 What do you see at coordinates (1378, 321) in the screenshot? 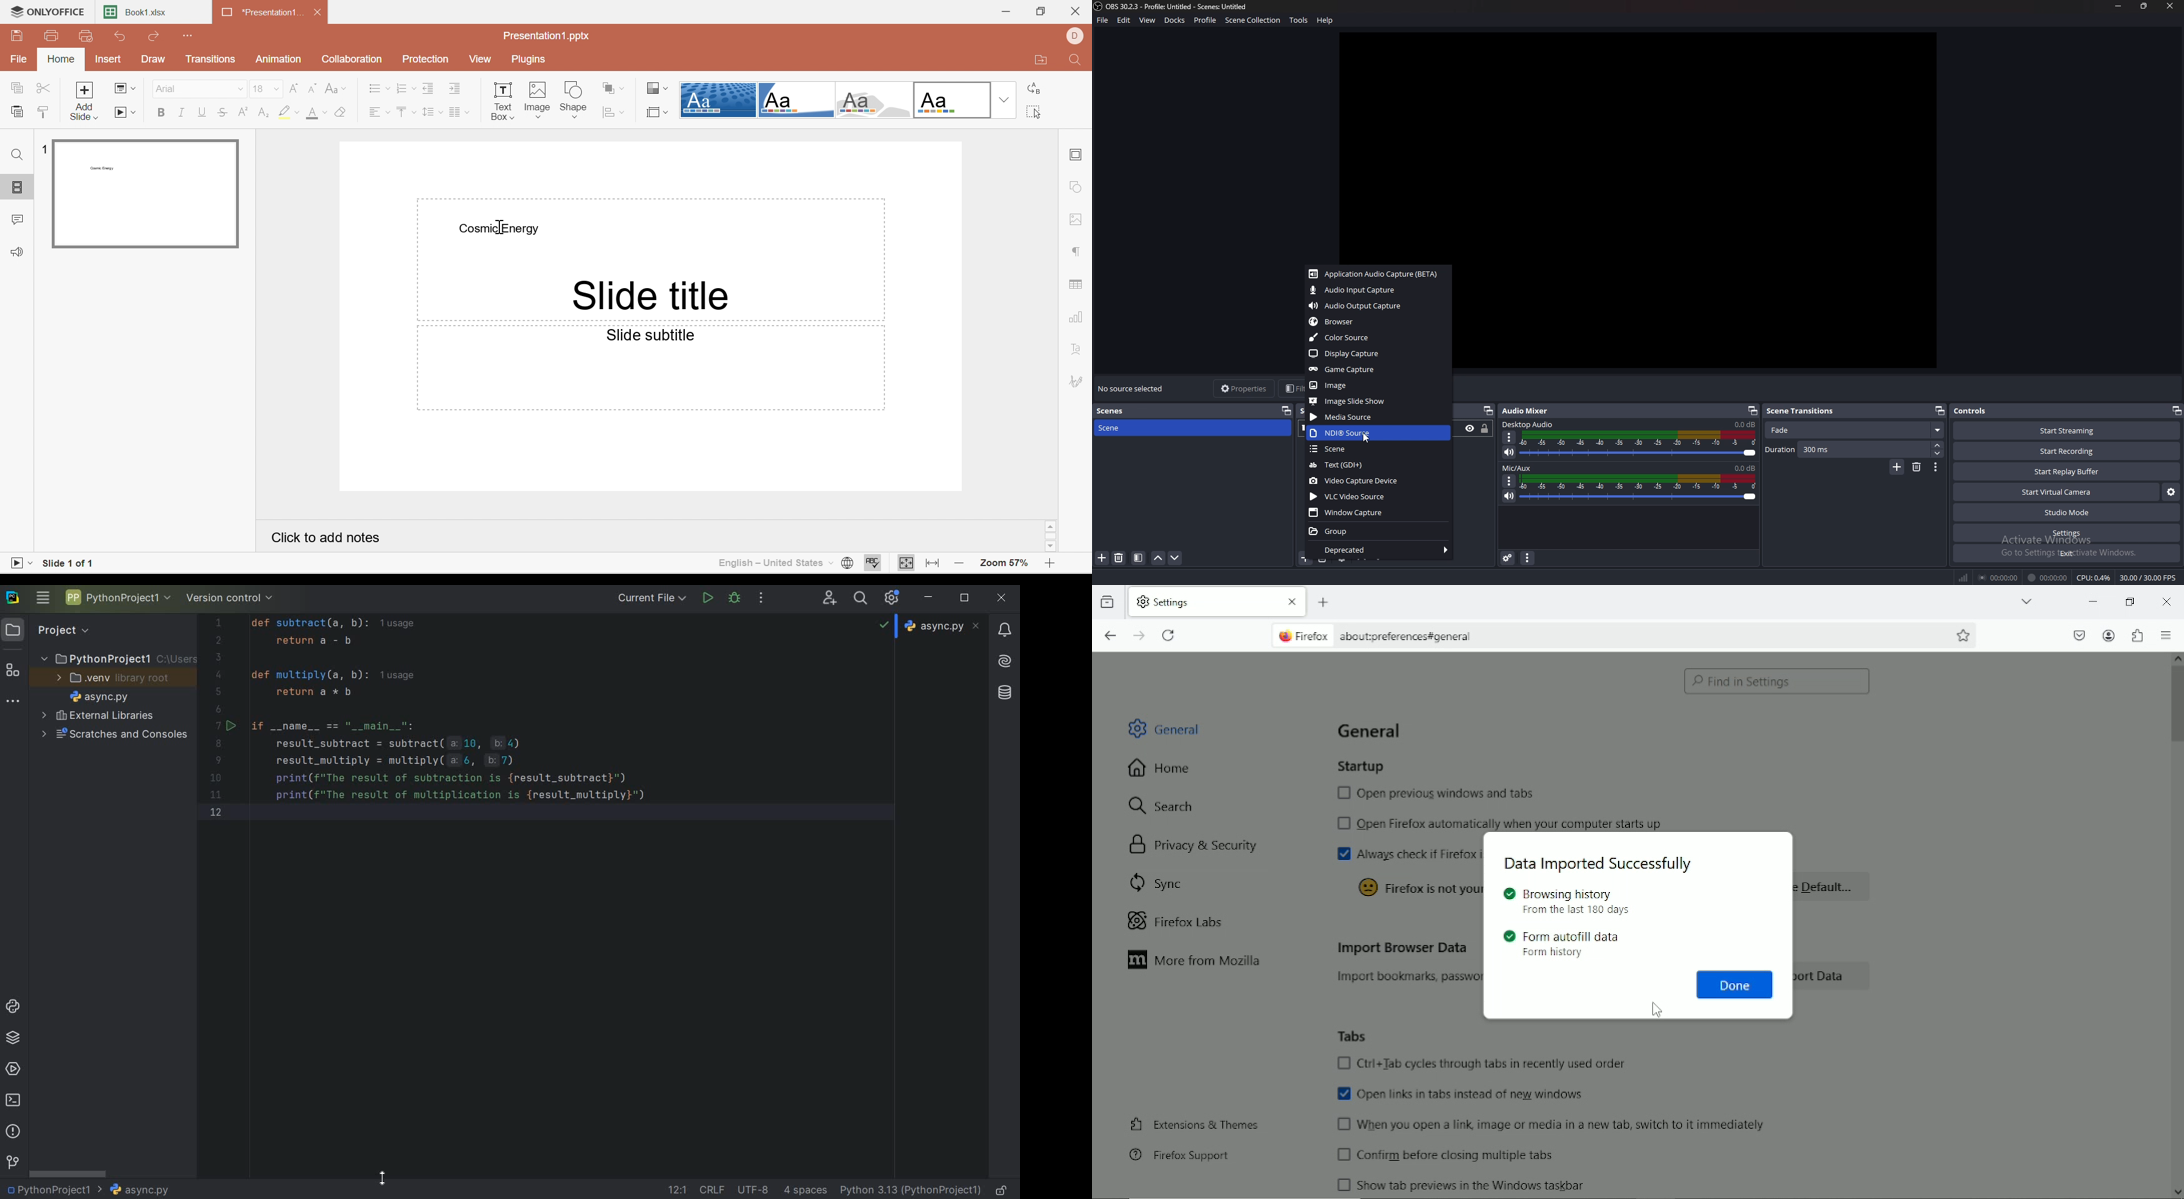
I see `browser` at bounding box center [1378, 321].